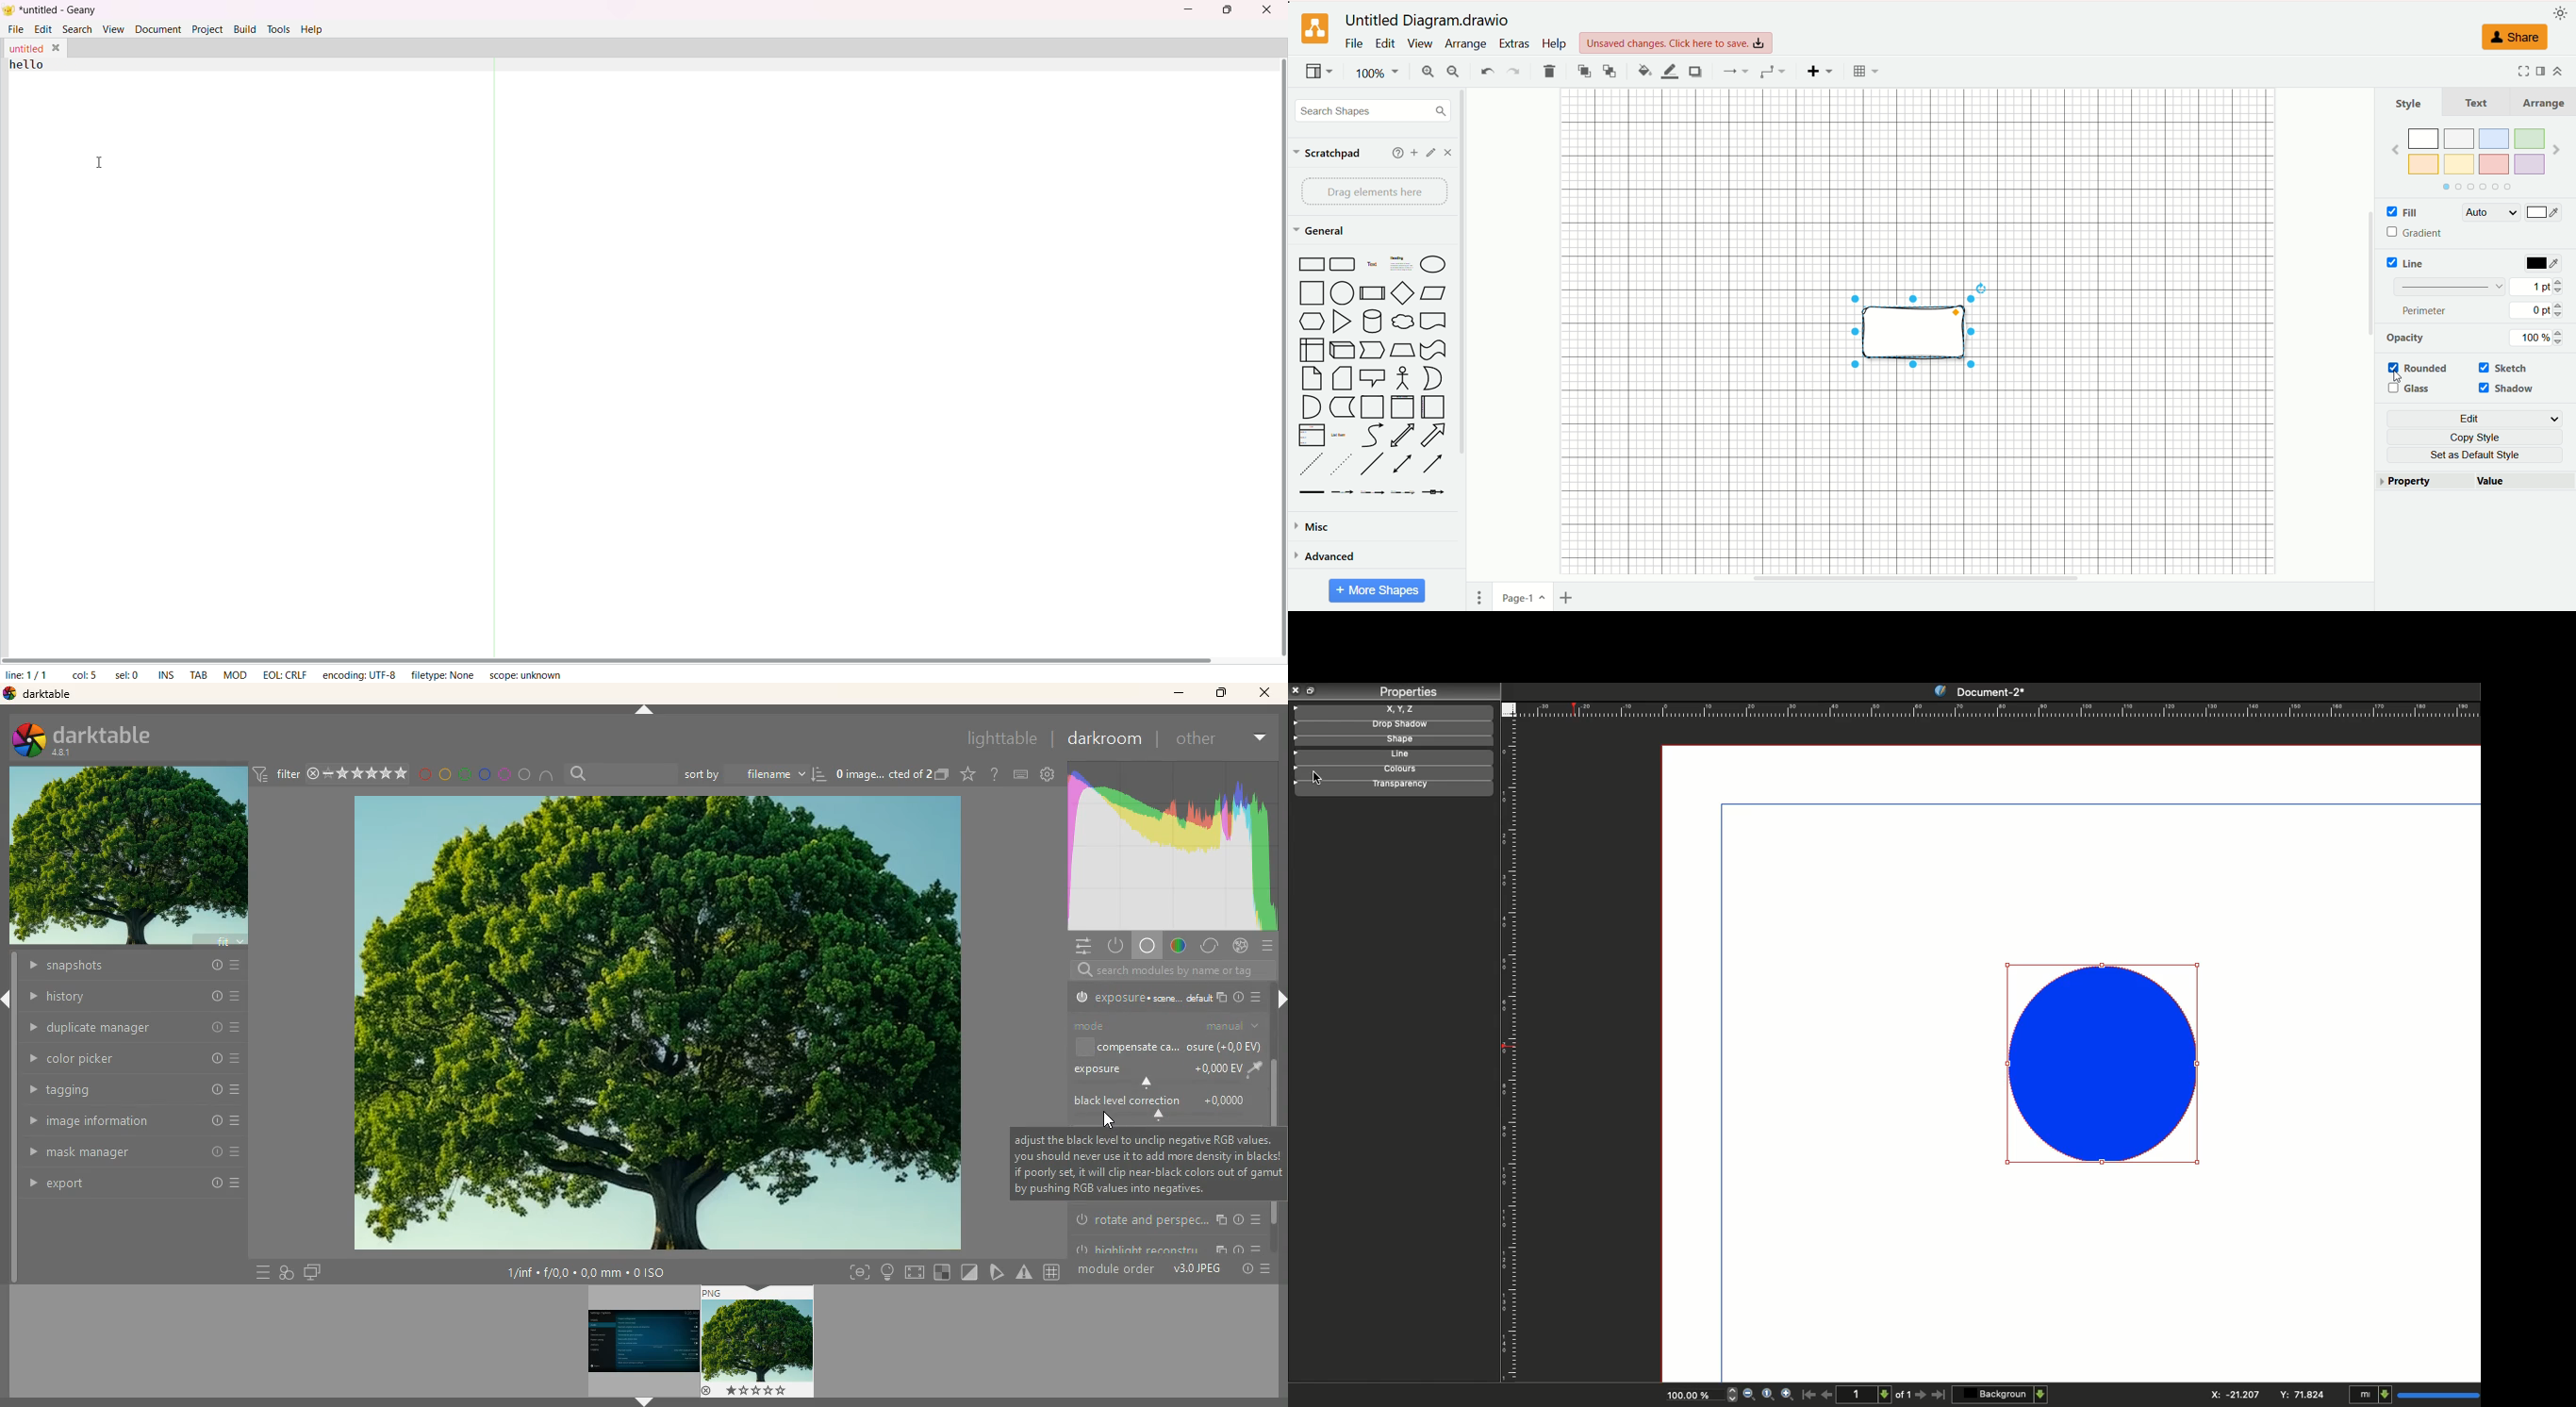 Image resolution: width=2576 pixels, height=1428 pixels. Describe the element at coordinates (2481, 456) in the screenshot. I see `set as default style` at that location.